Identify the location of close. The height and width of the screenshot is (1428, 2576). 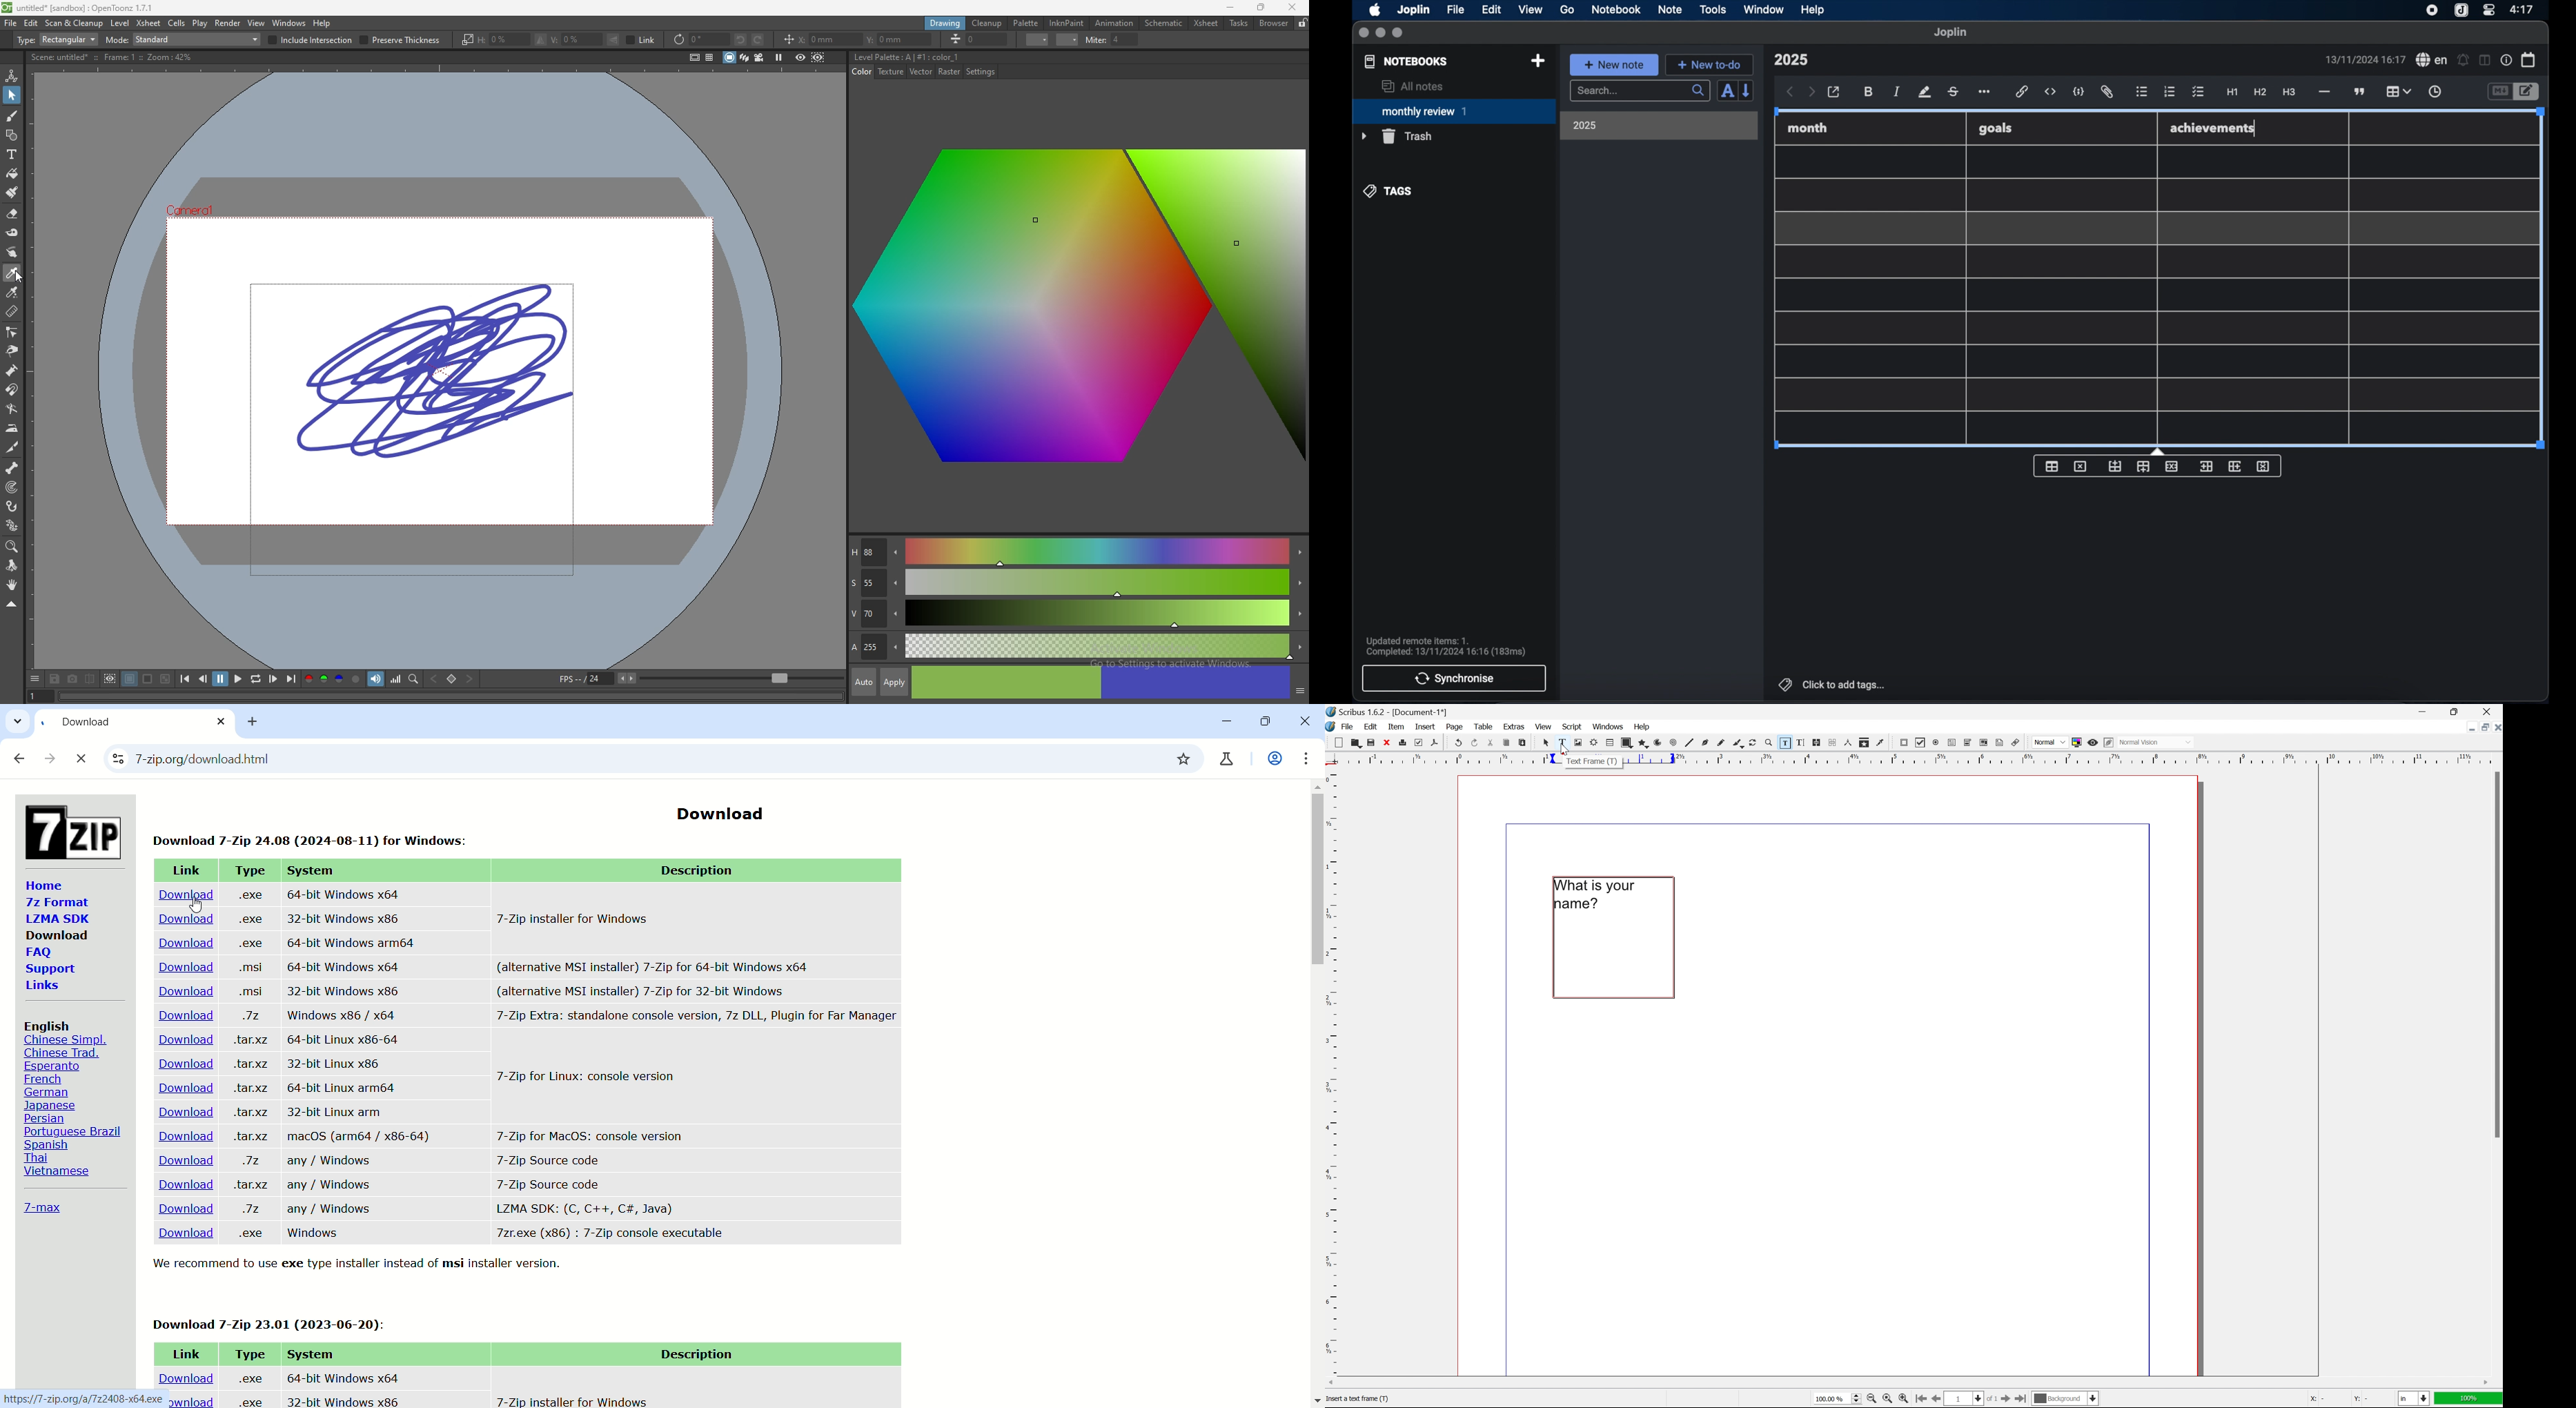
(2496, 728).